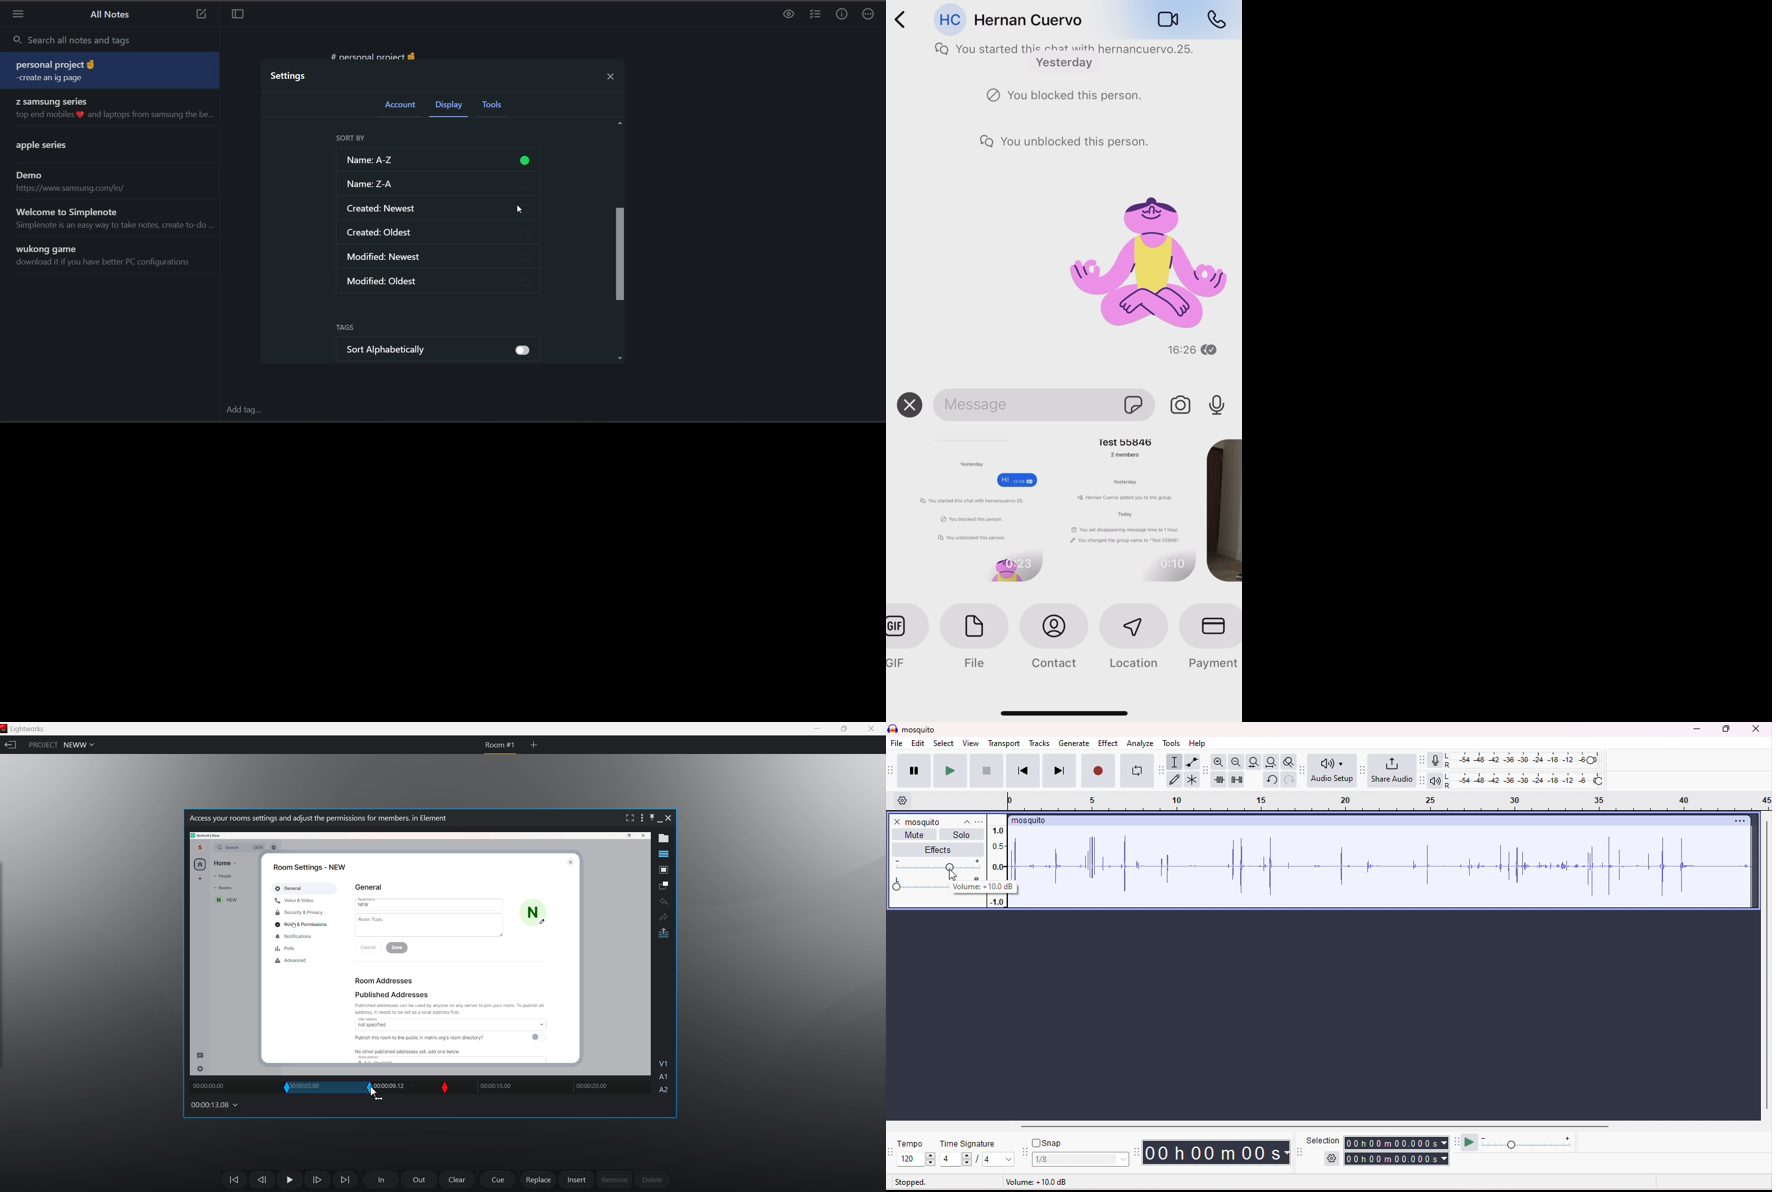  What do you see at coordinates (442, 183) in the screenshot?
I see `sort z-a` at bounding box center [442, 183].